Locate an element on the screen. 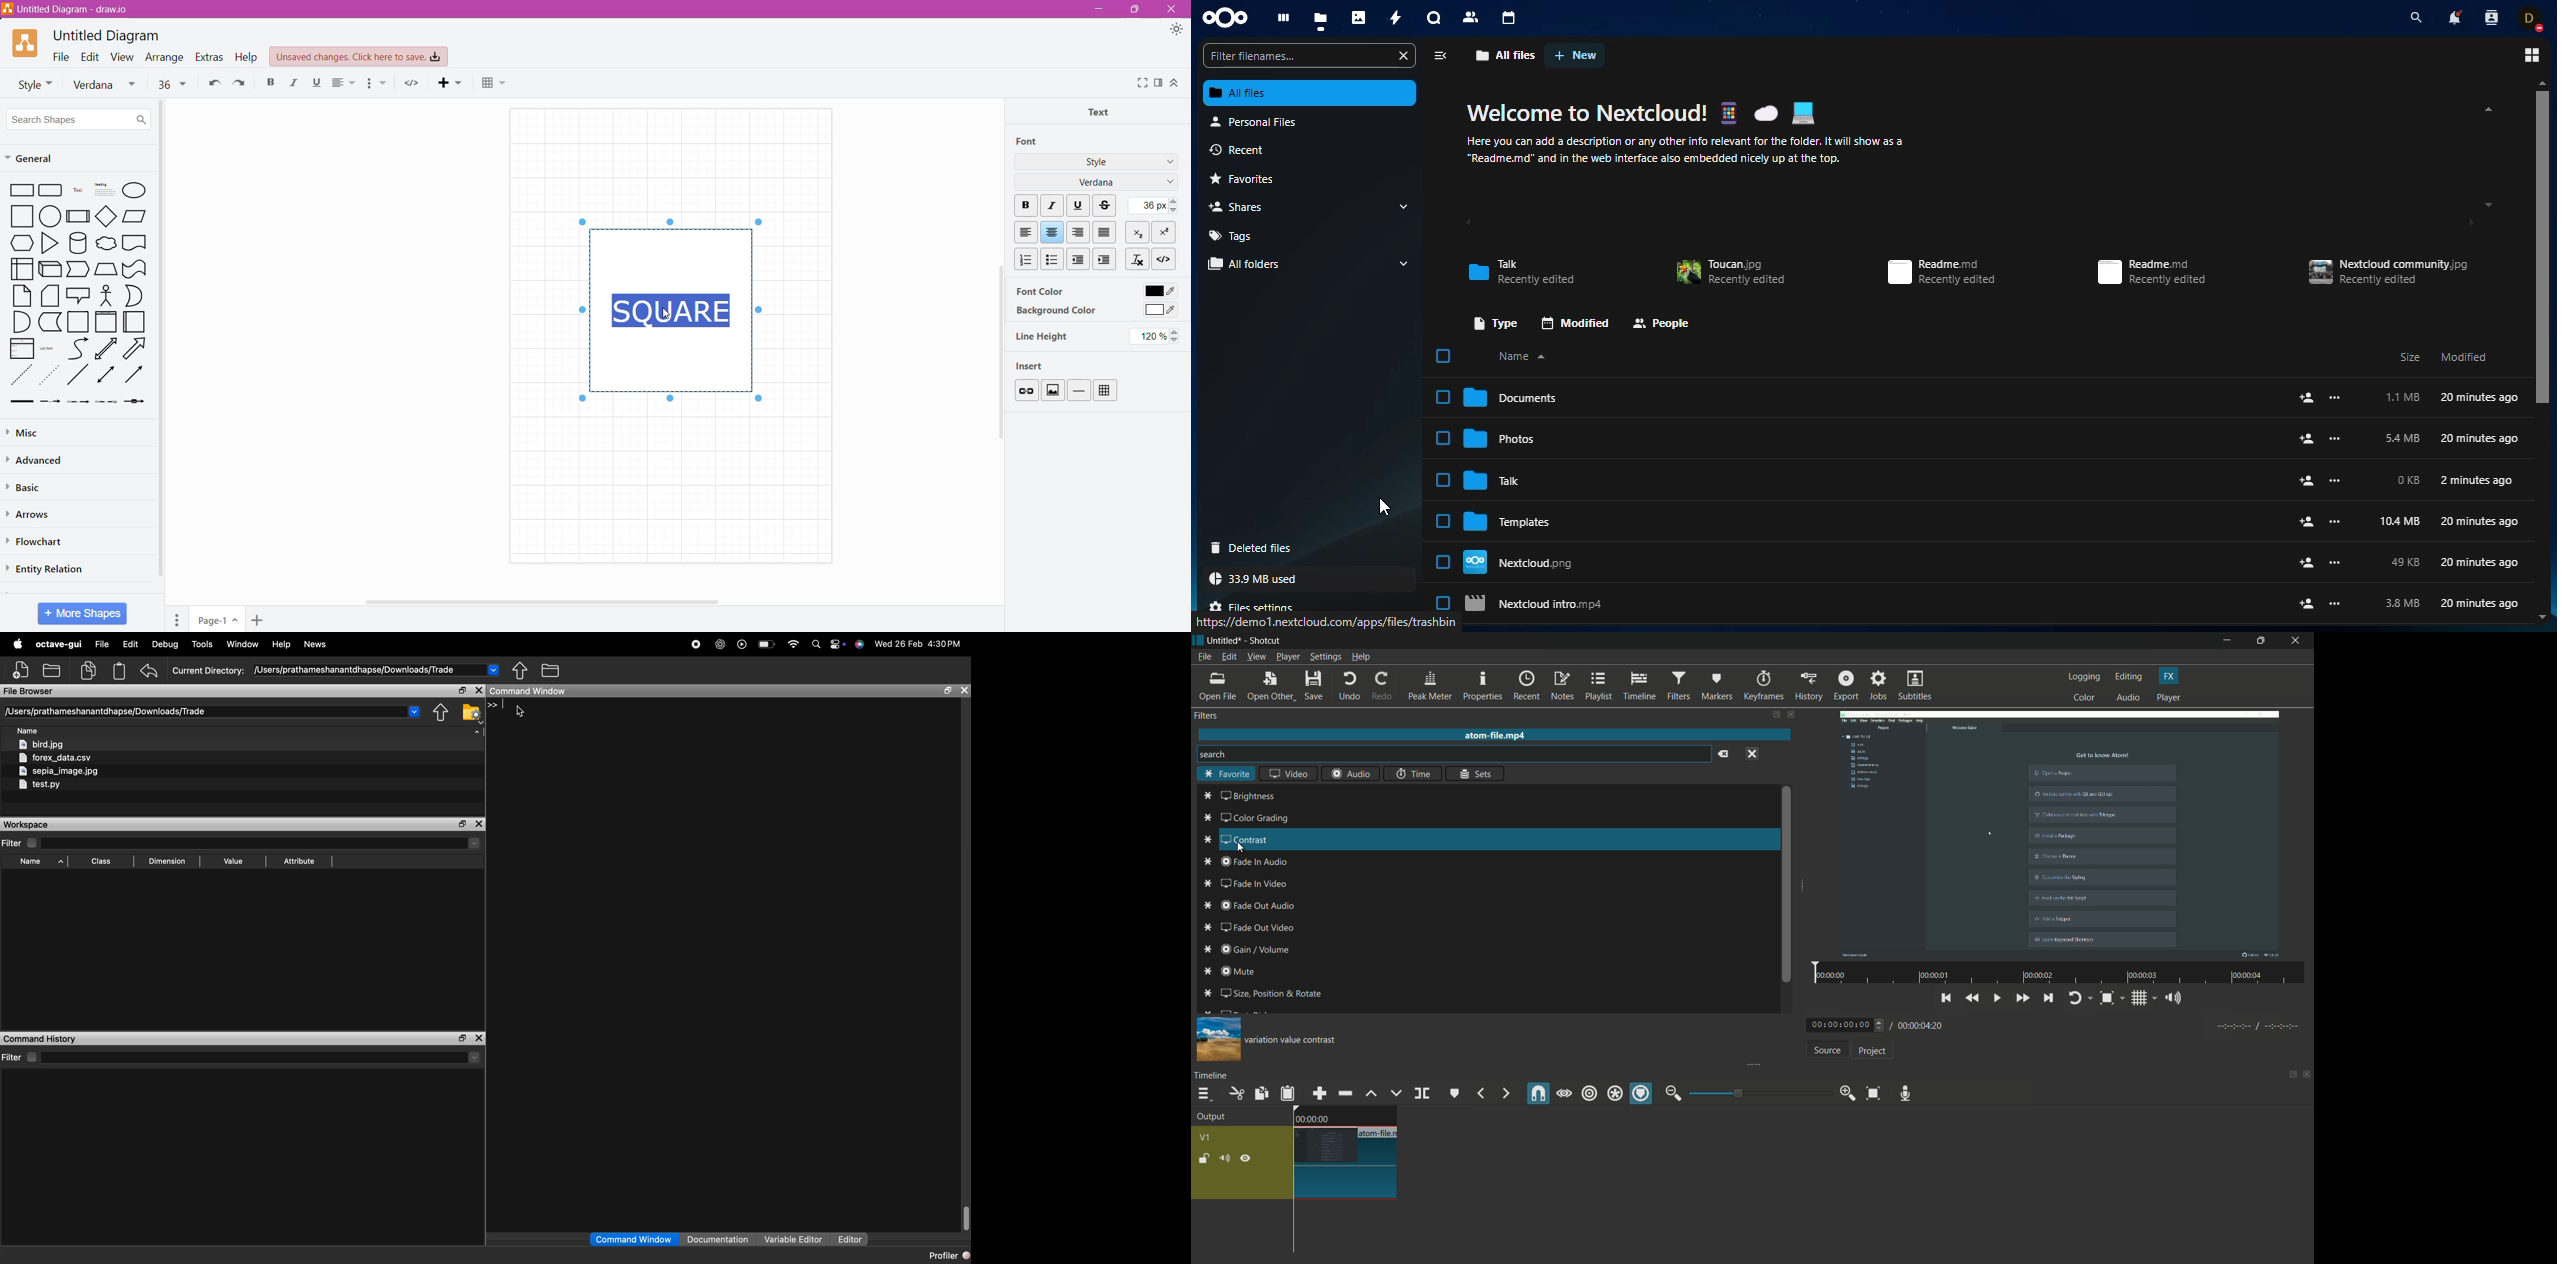  Photos is located at coordinates (1505, 438).